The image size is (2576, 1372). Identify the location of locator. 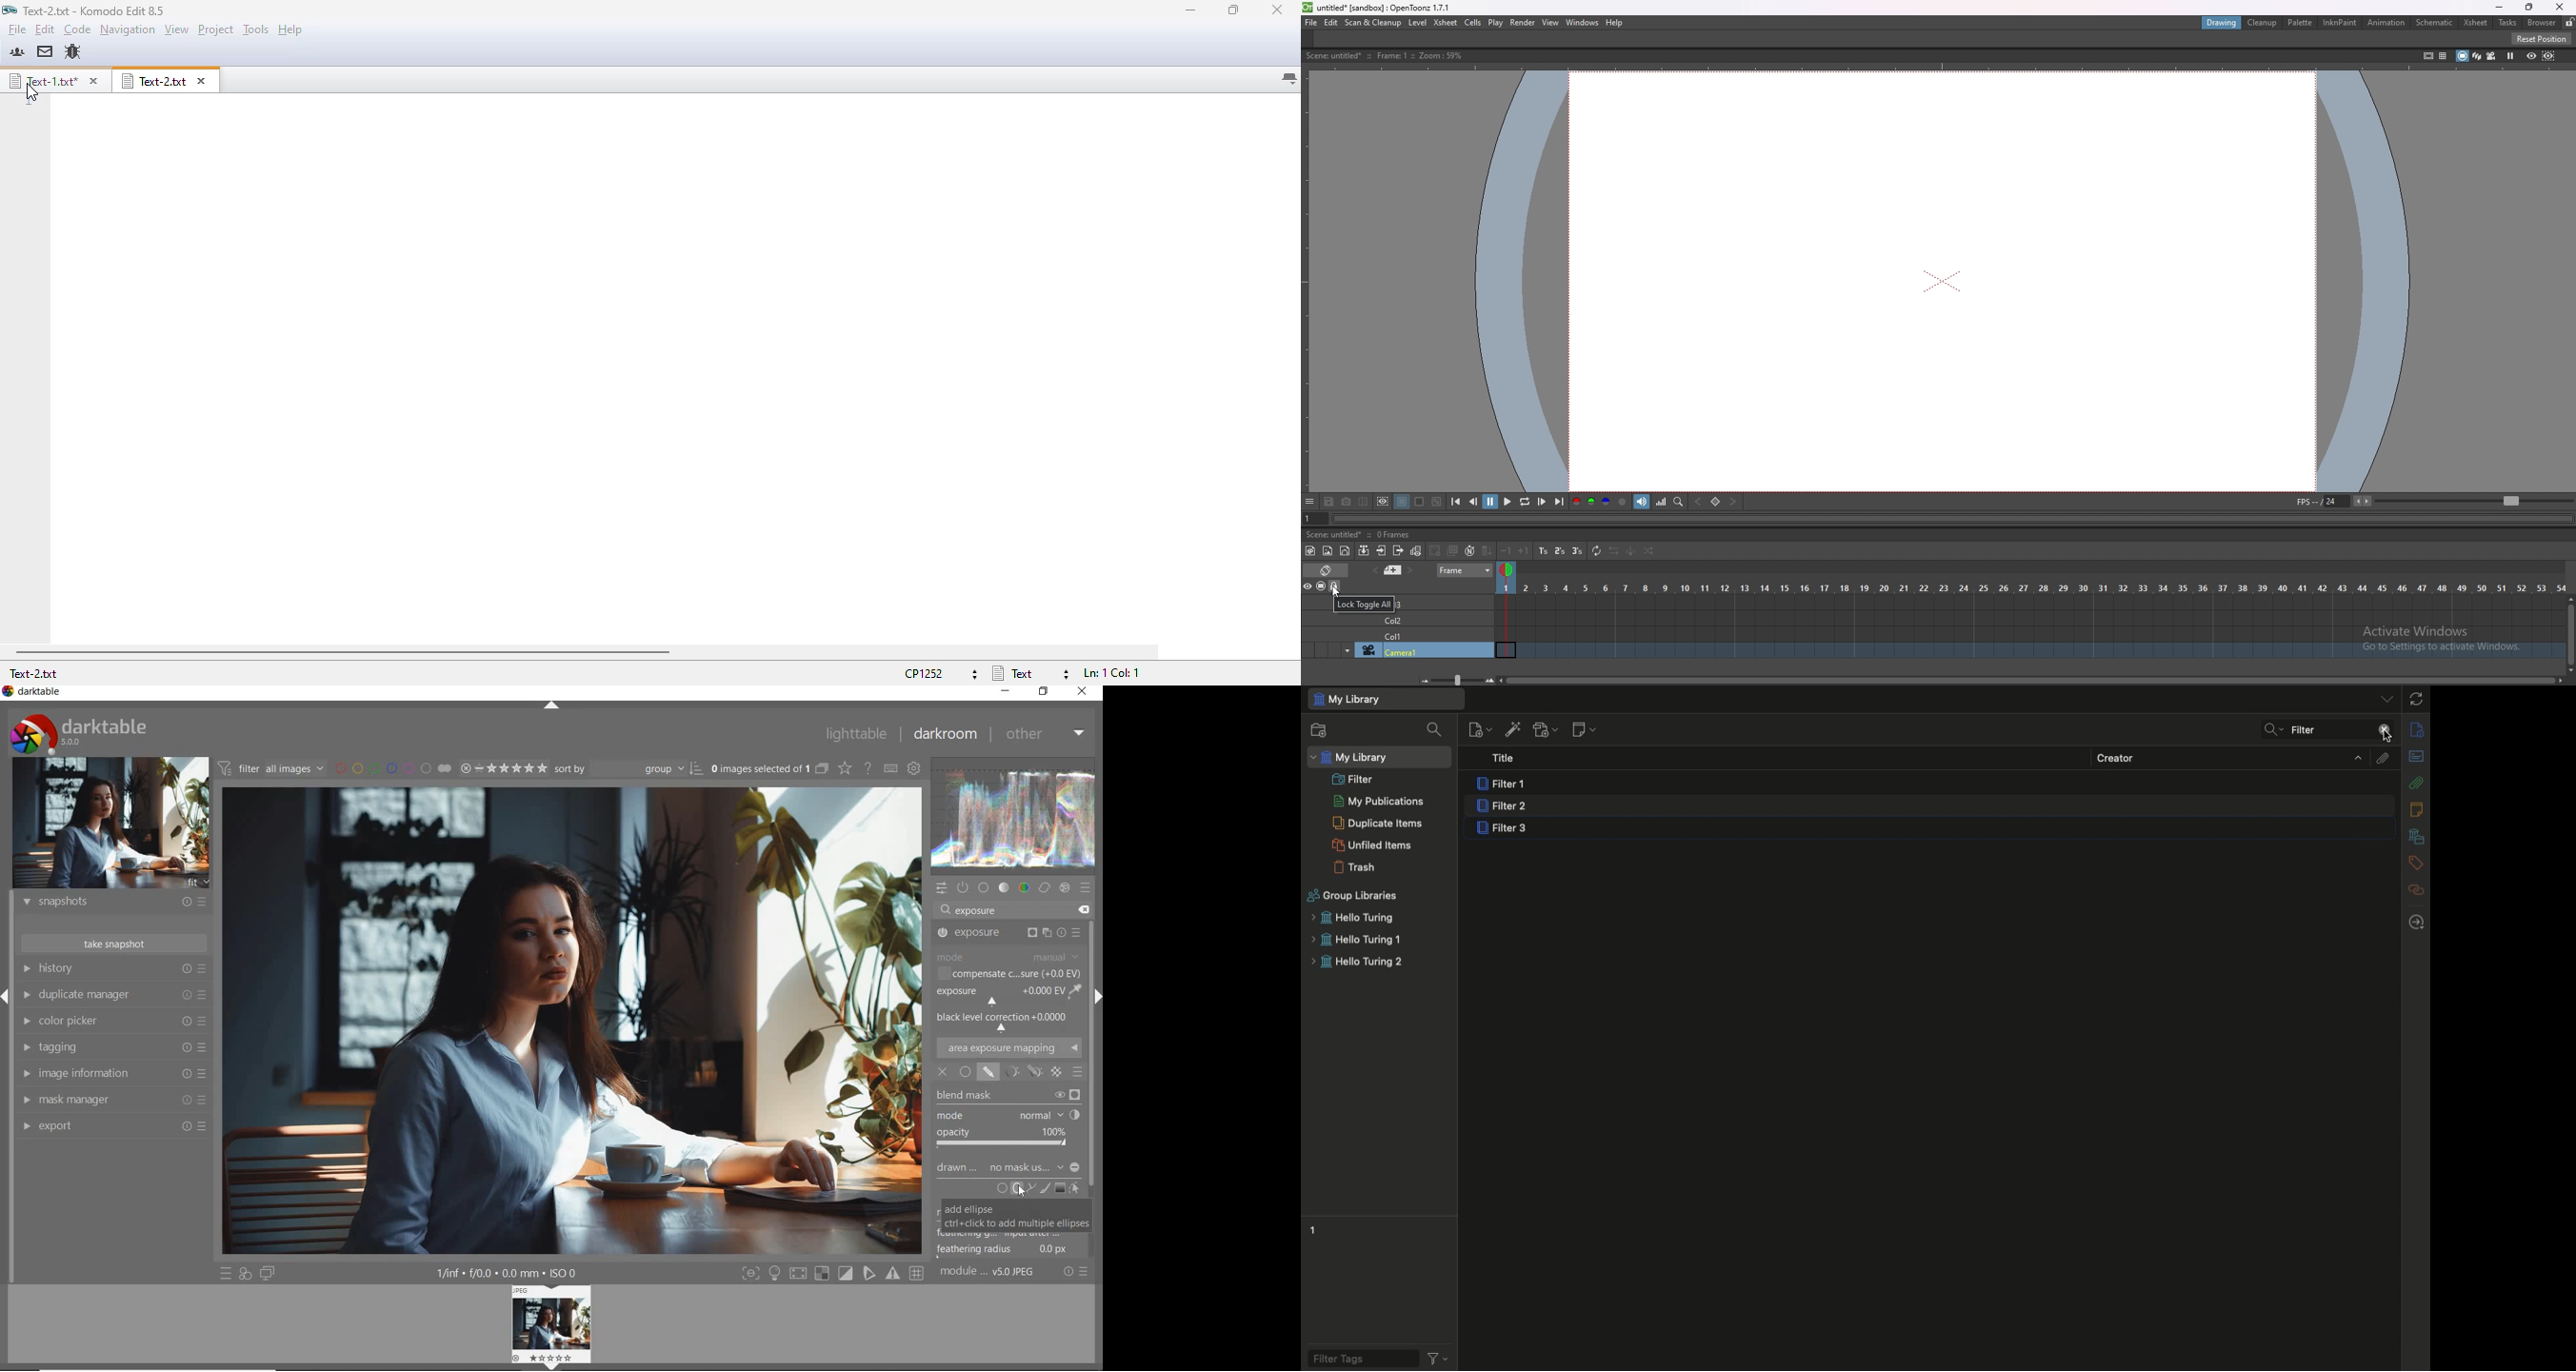
(1679, 502).